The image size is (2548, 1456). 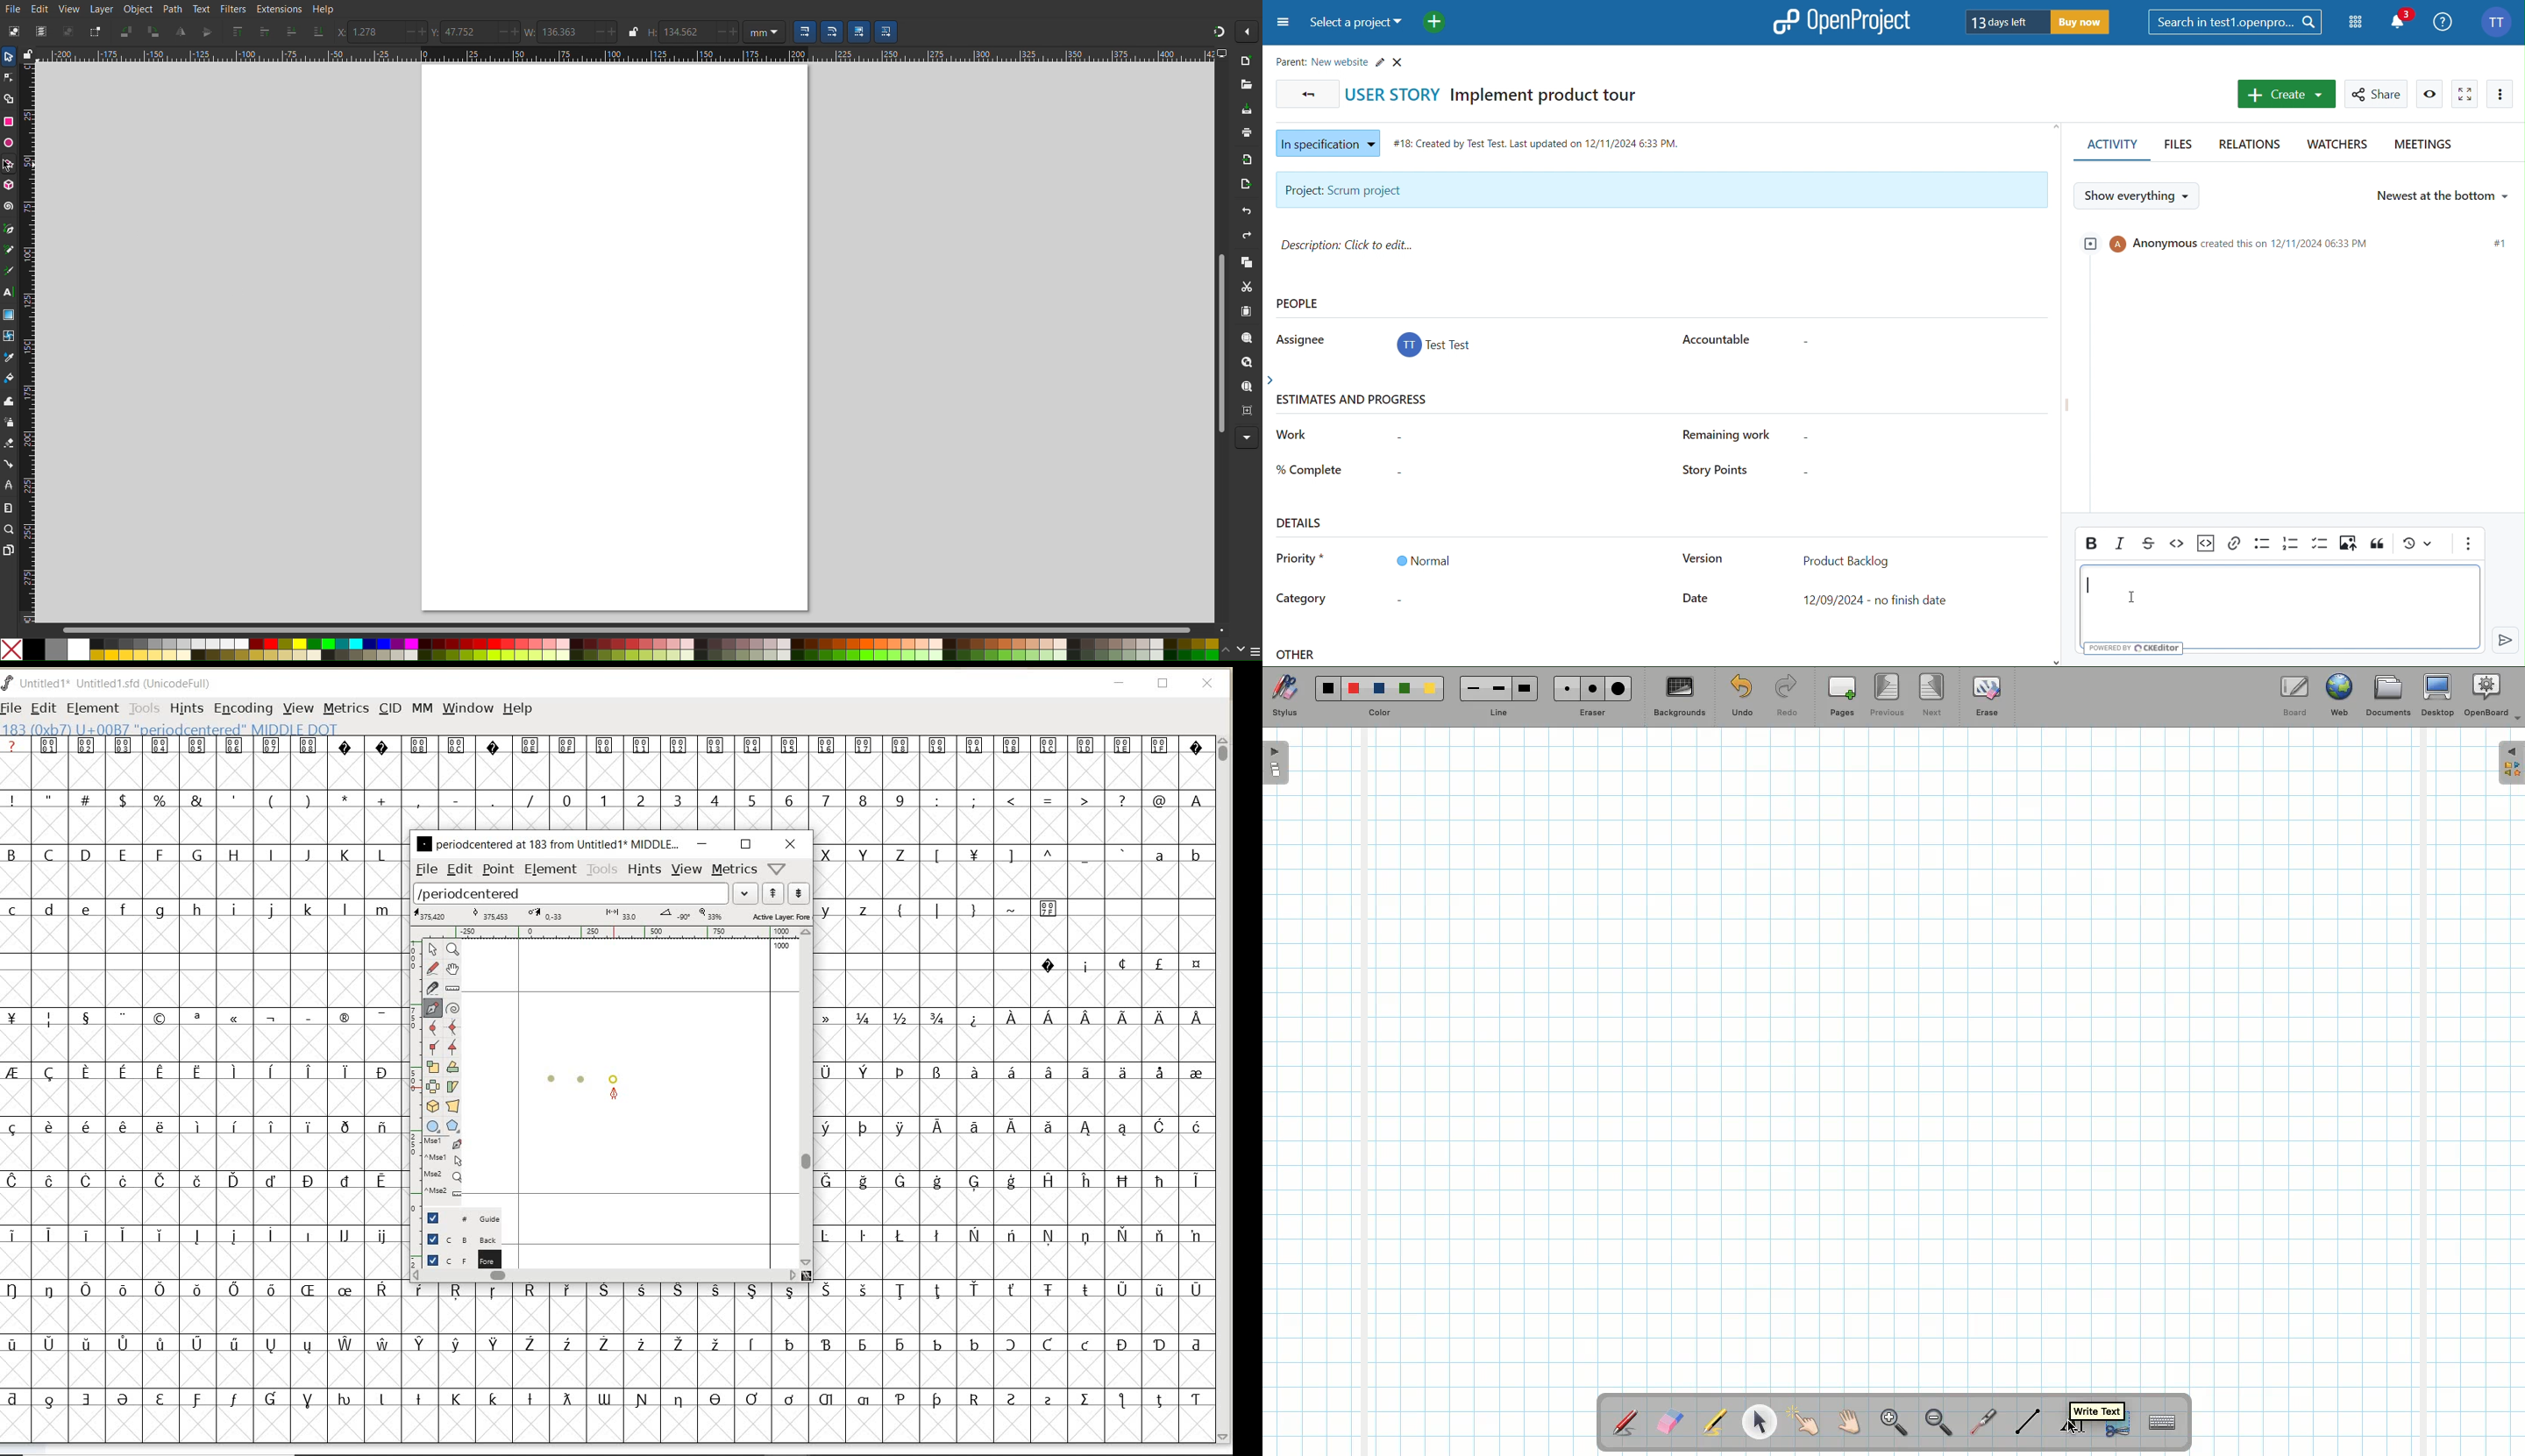 What do you see at coordinates (9, 358) in the screenshot?
I see `Color Picker` at bounding box center [9, 358].